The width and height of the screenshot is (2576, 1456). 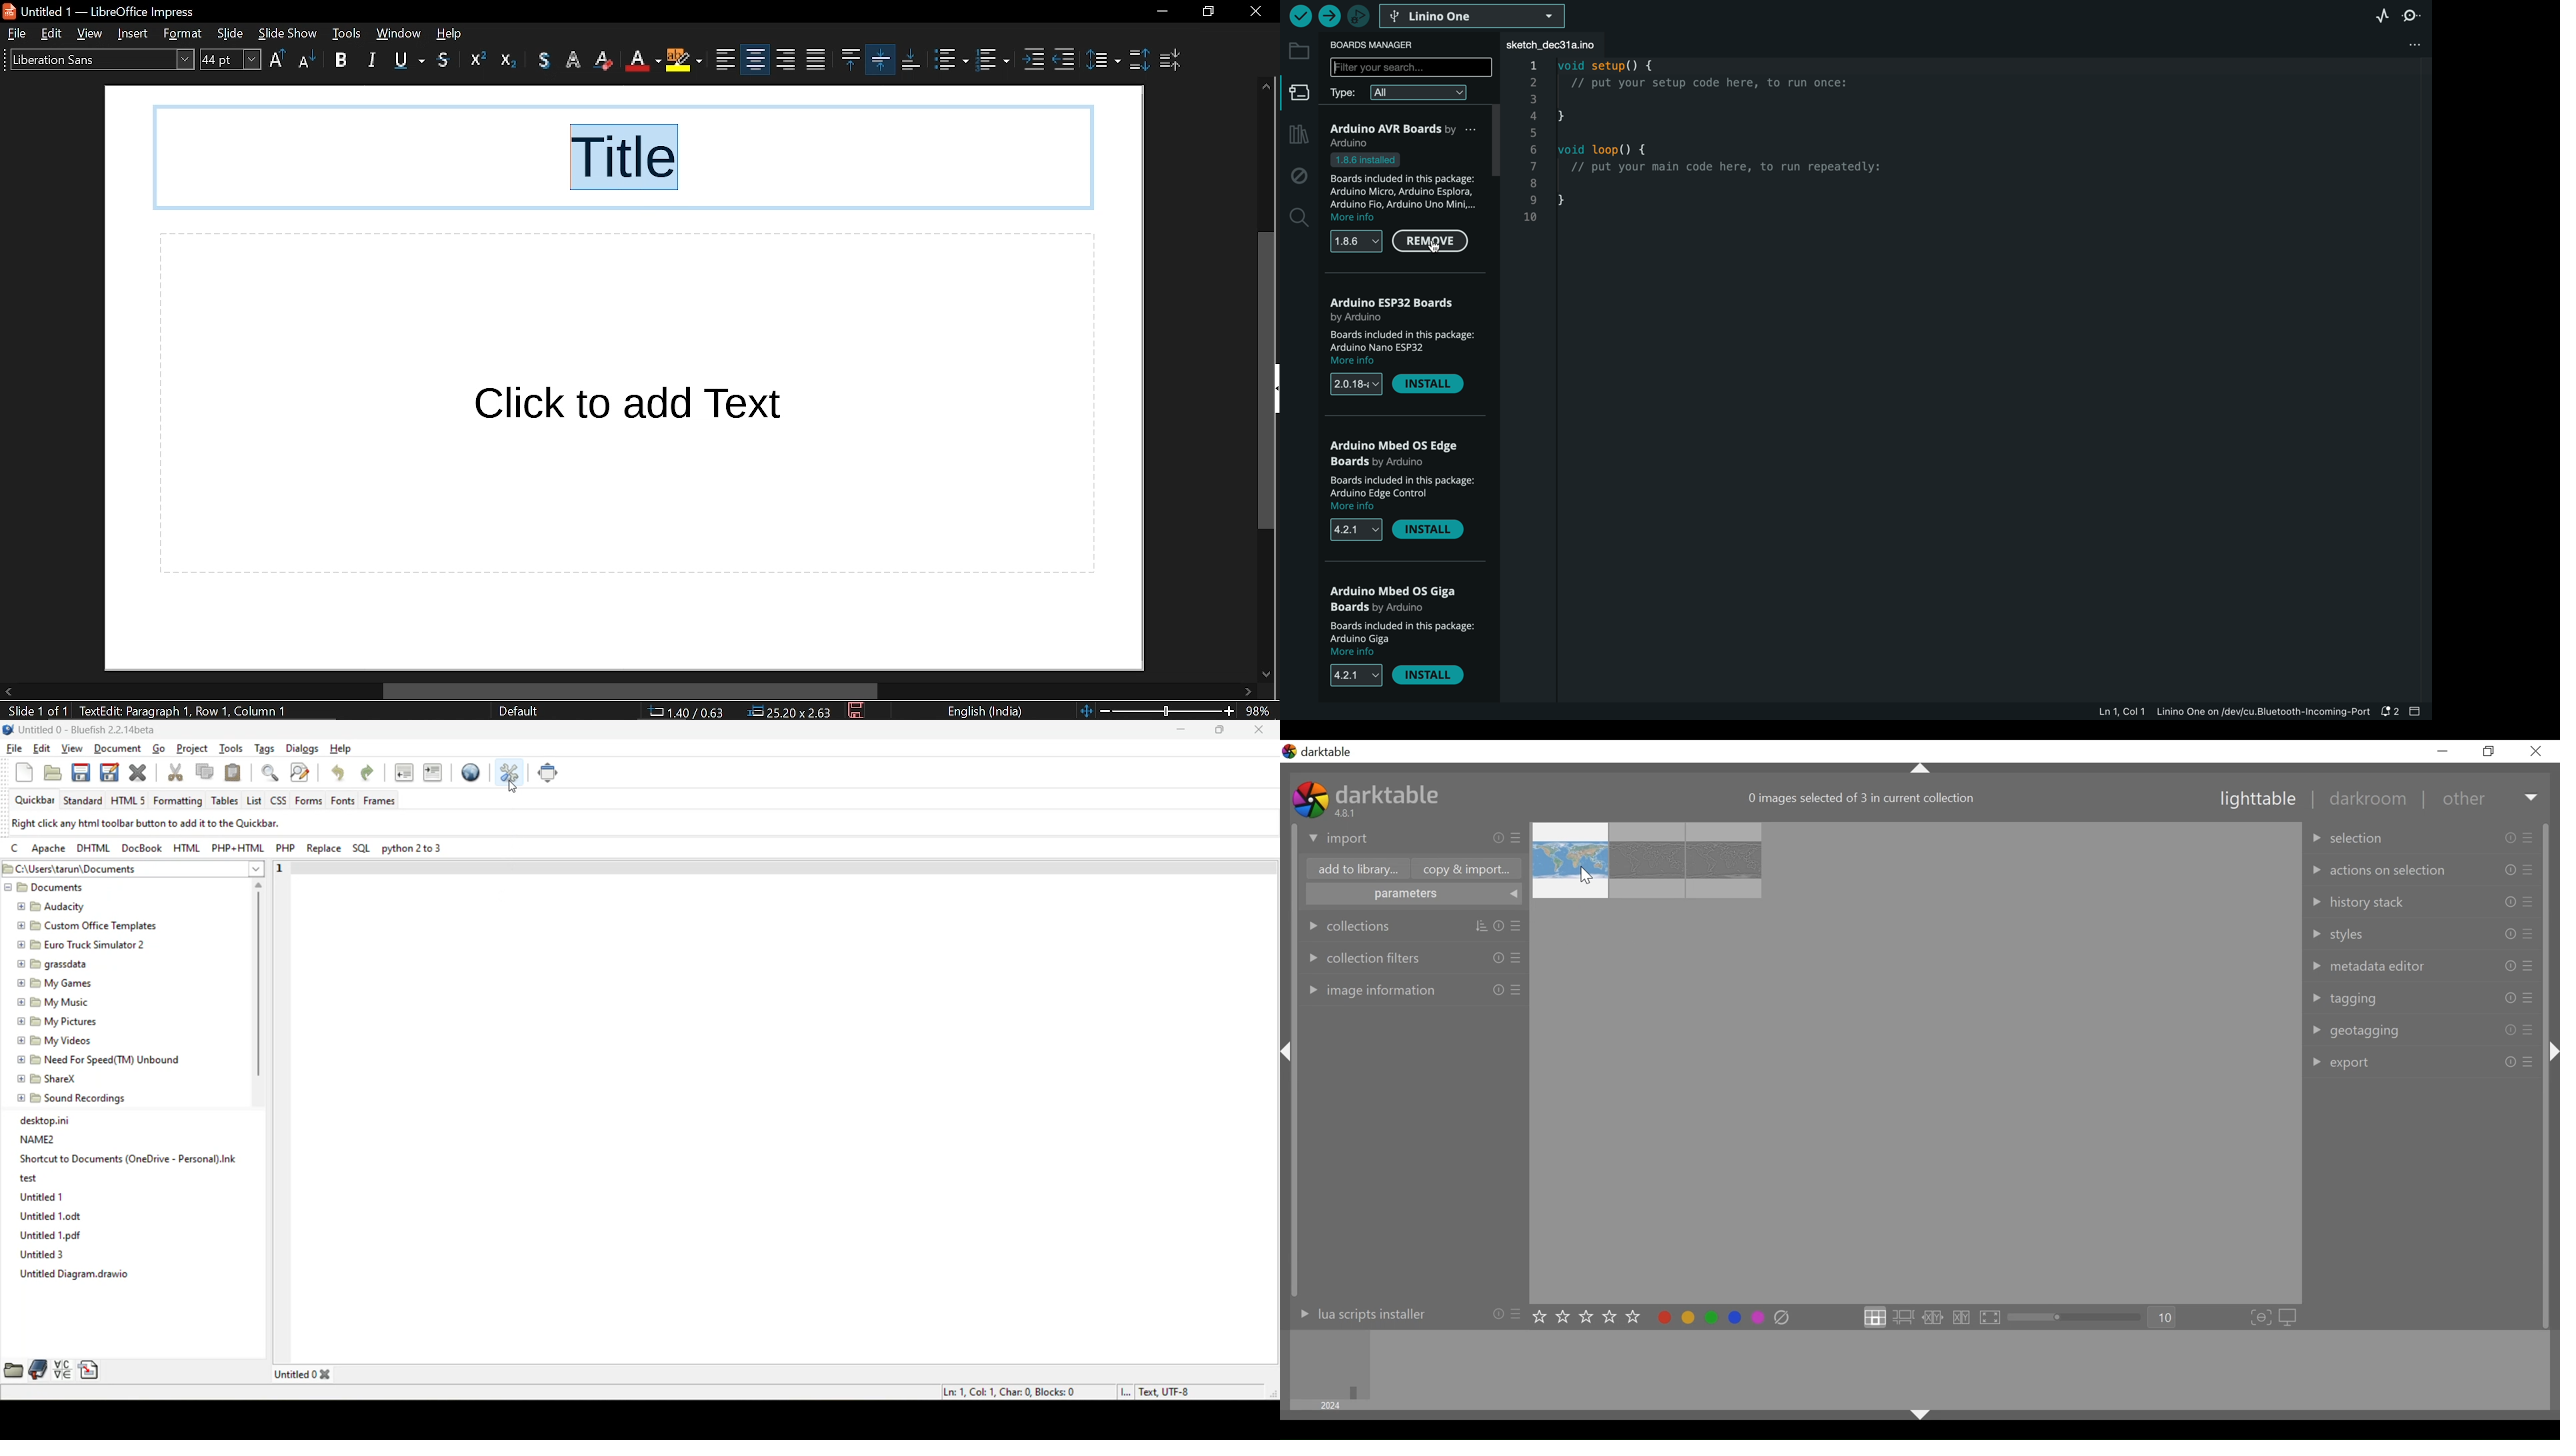 I want to click on project, so click(x=193, y=748).